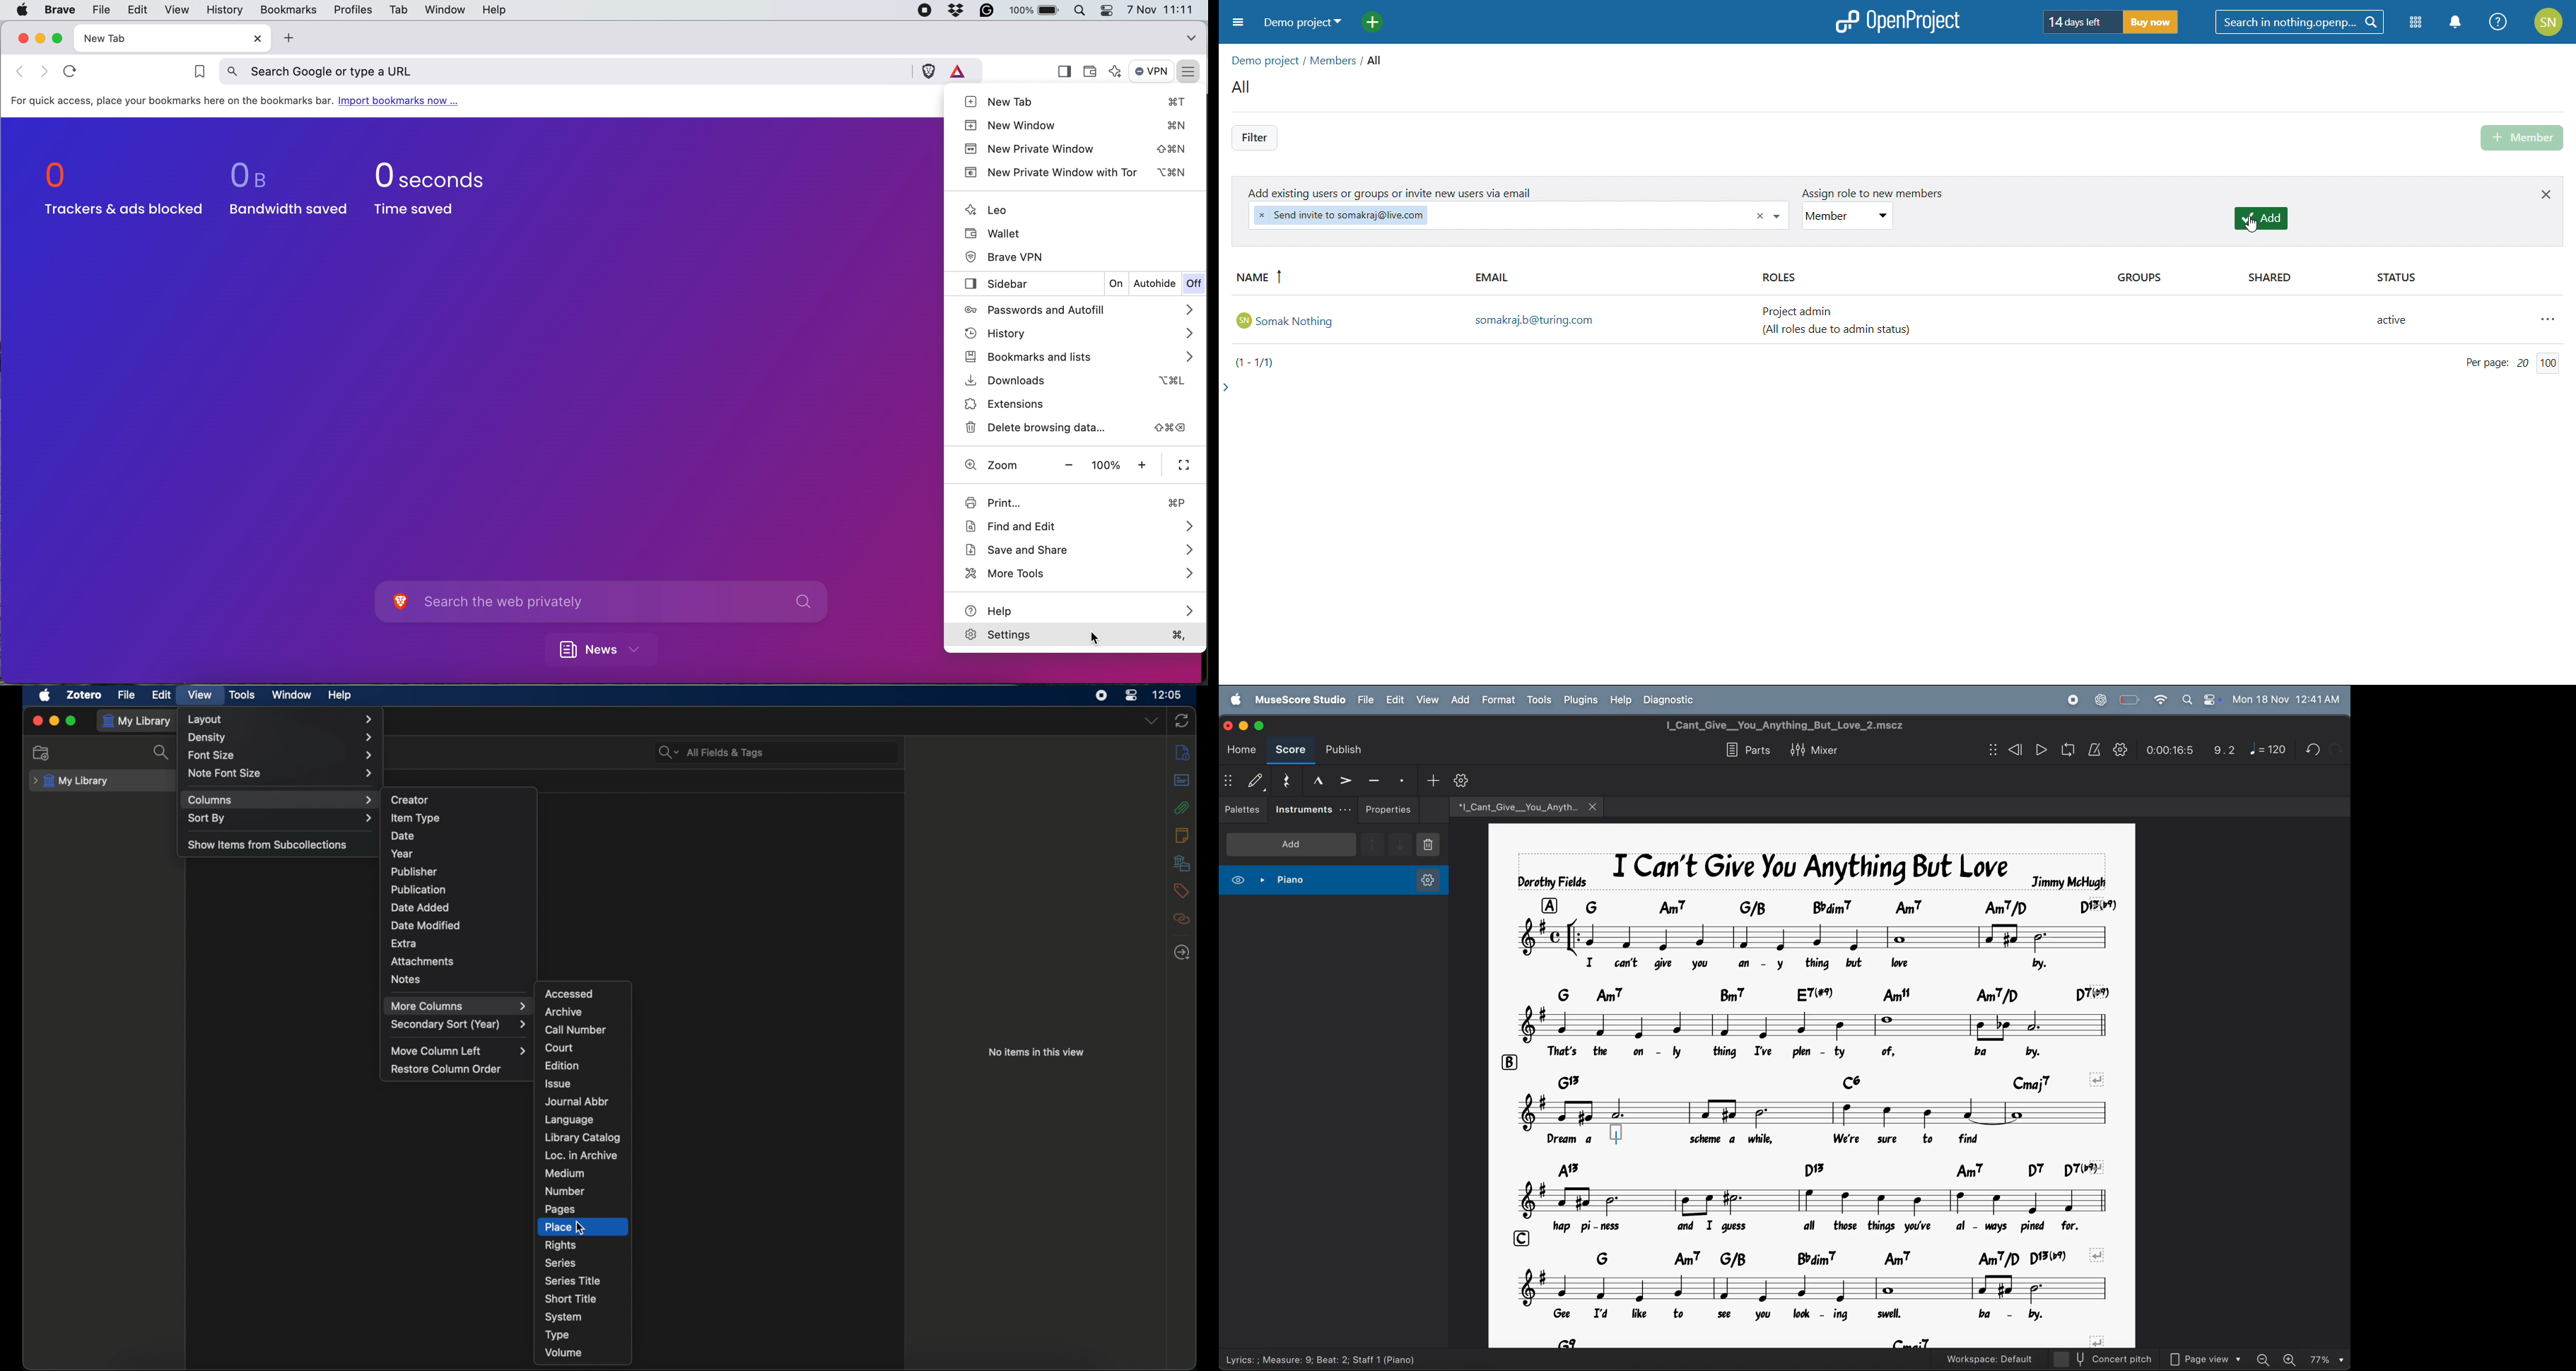  Describe the element at coordinates (1421, 879) in the screenshot. I see `instrument settings` at that location.